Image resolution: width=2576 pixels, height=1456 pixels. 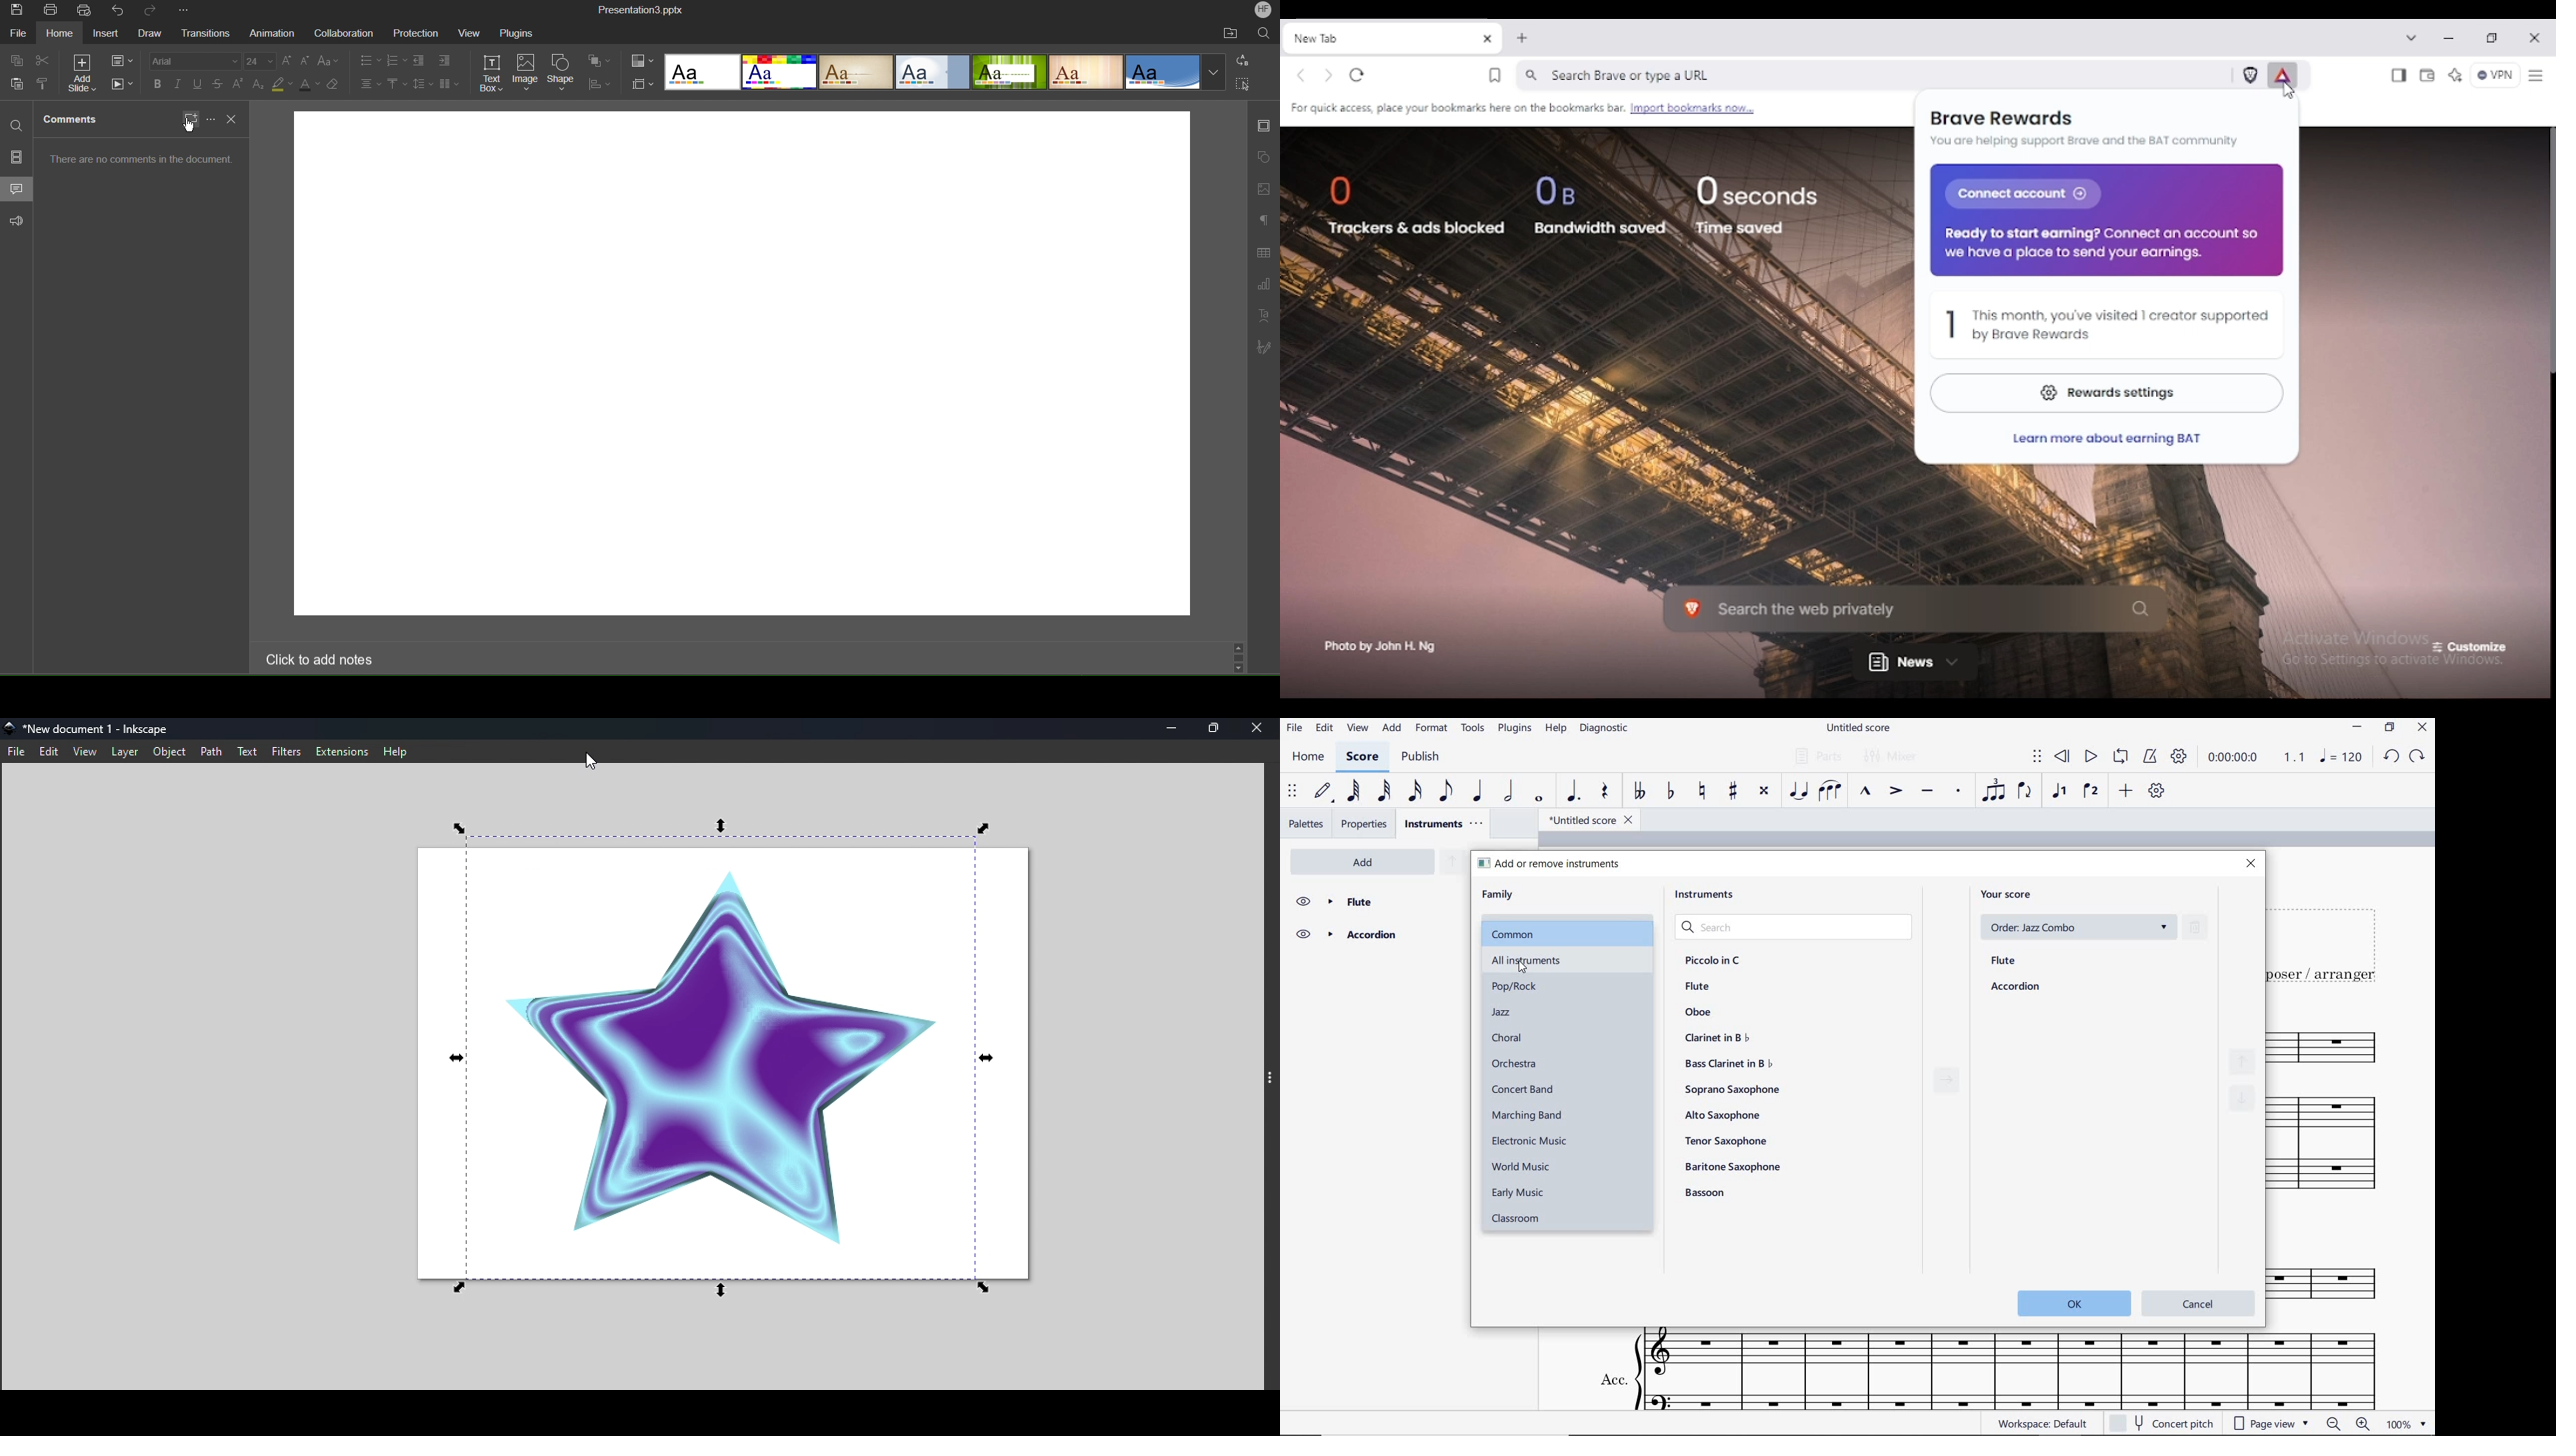 What do you see at coordinates (1261, 11) in the screenshot?
I see `Account` at bounding box center [1261, 11].